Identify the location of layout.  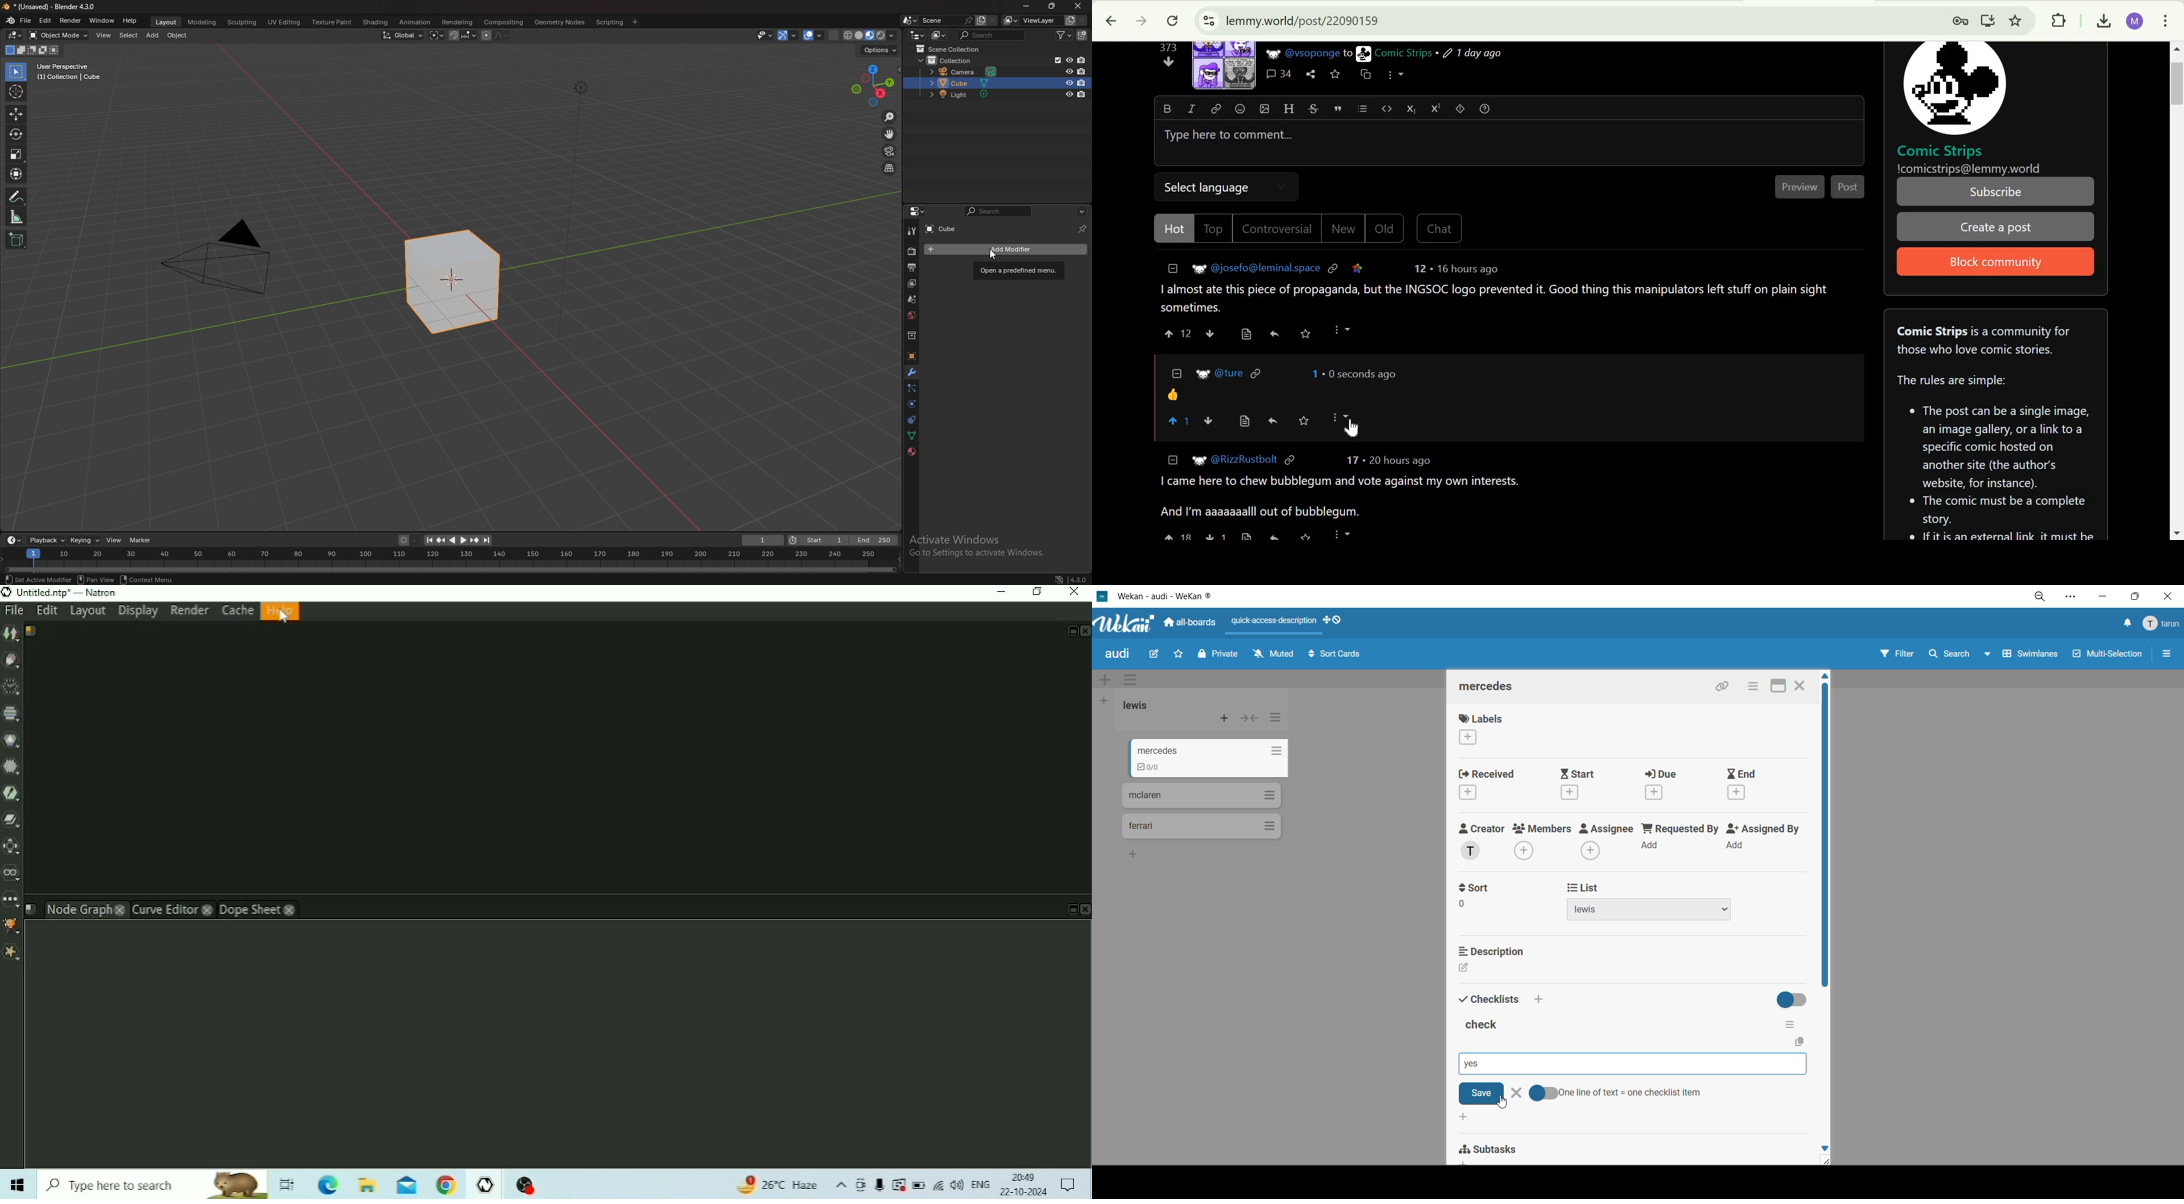
(167, 22).